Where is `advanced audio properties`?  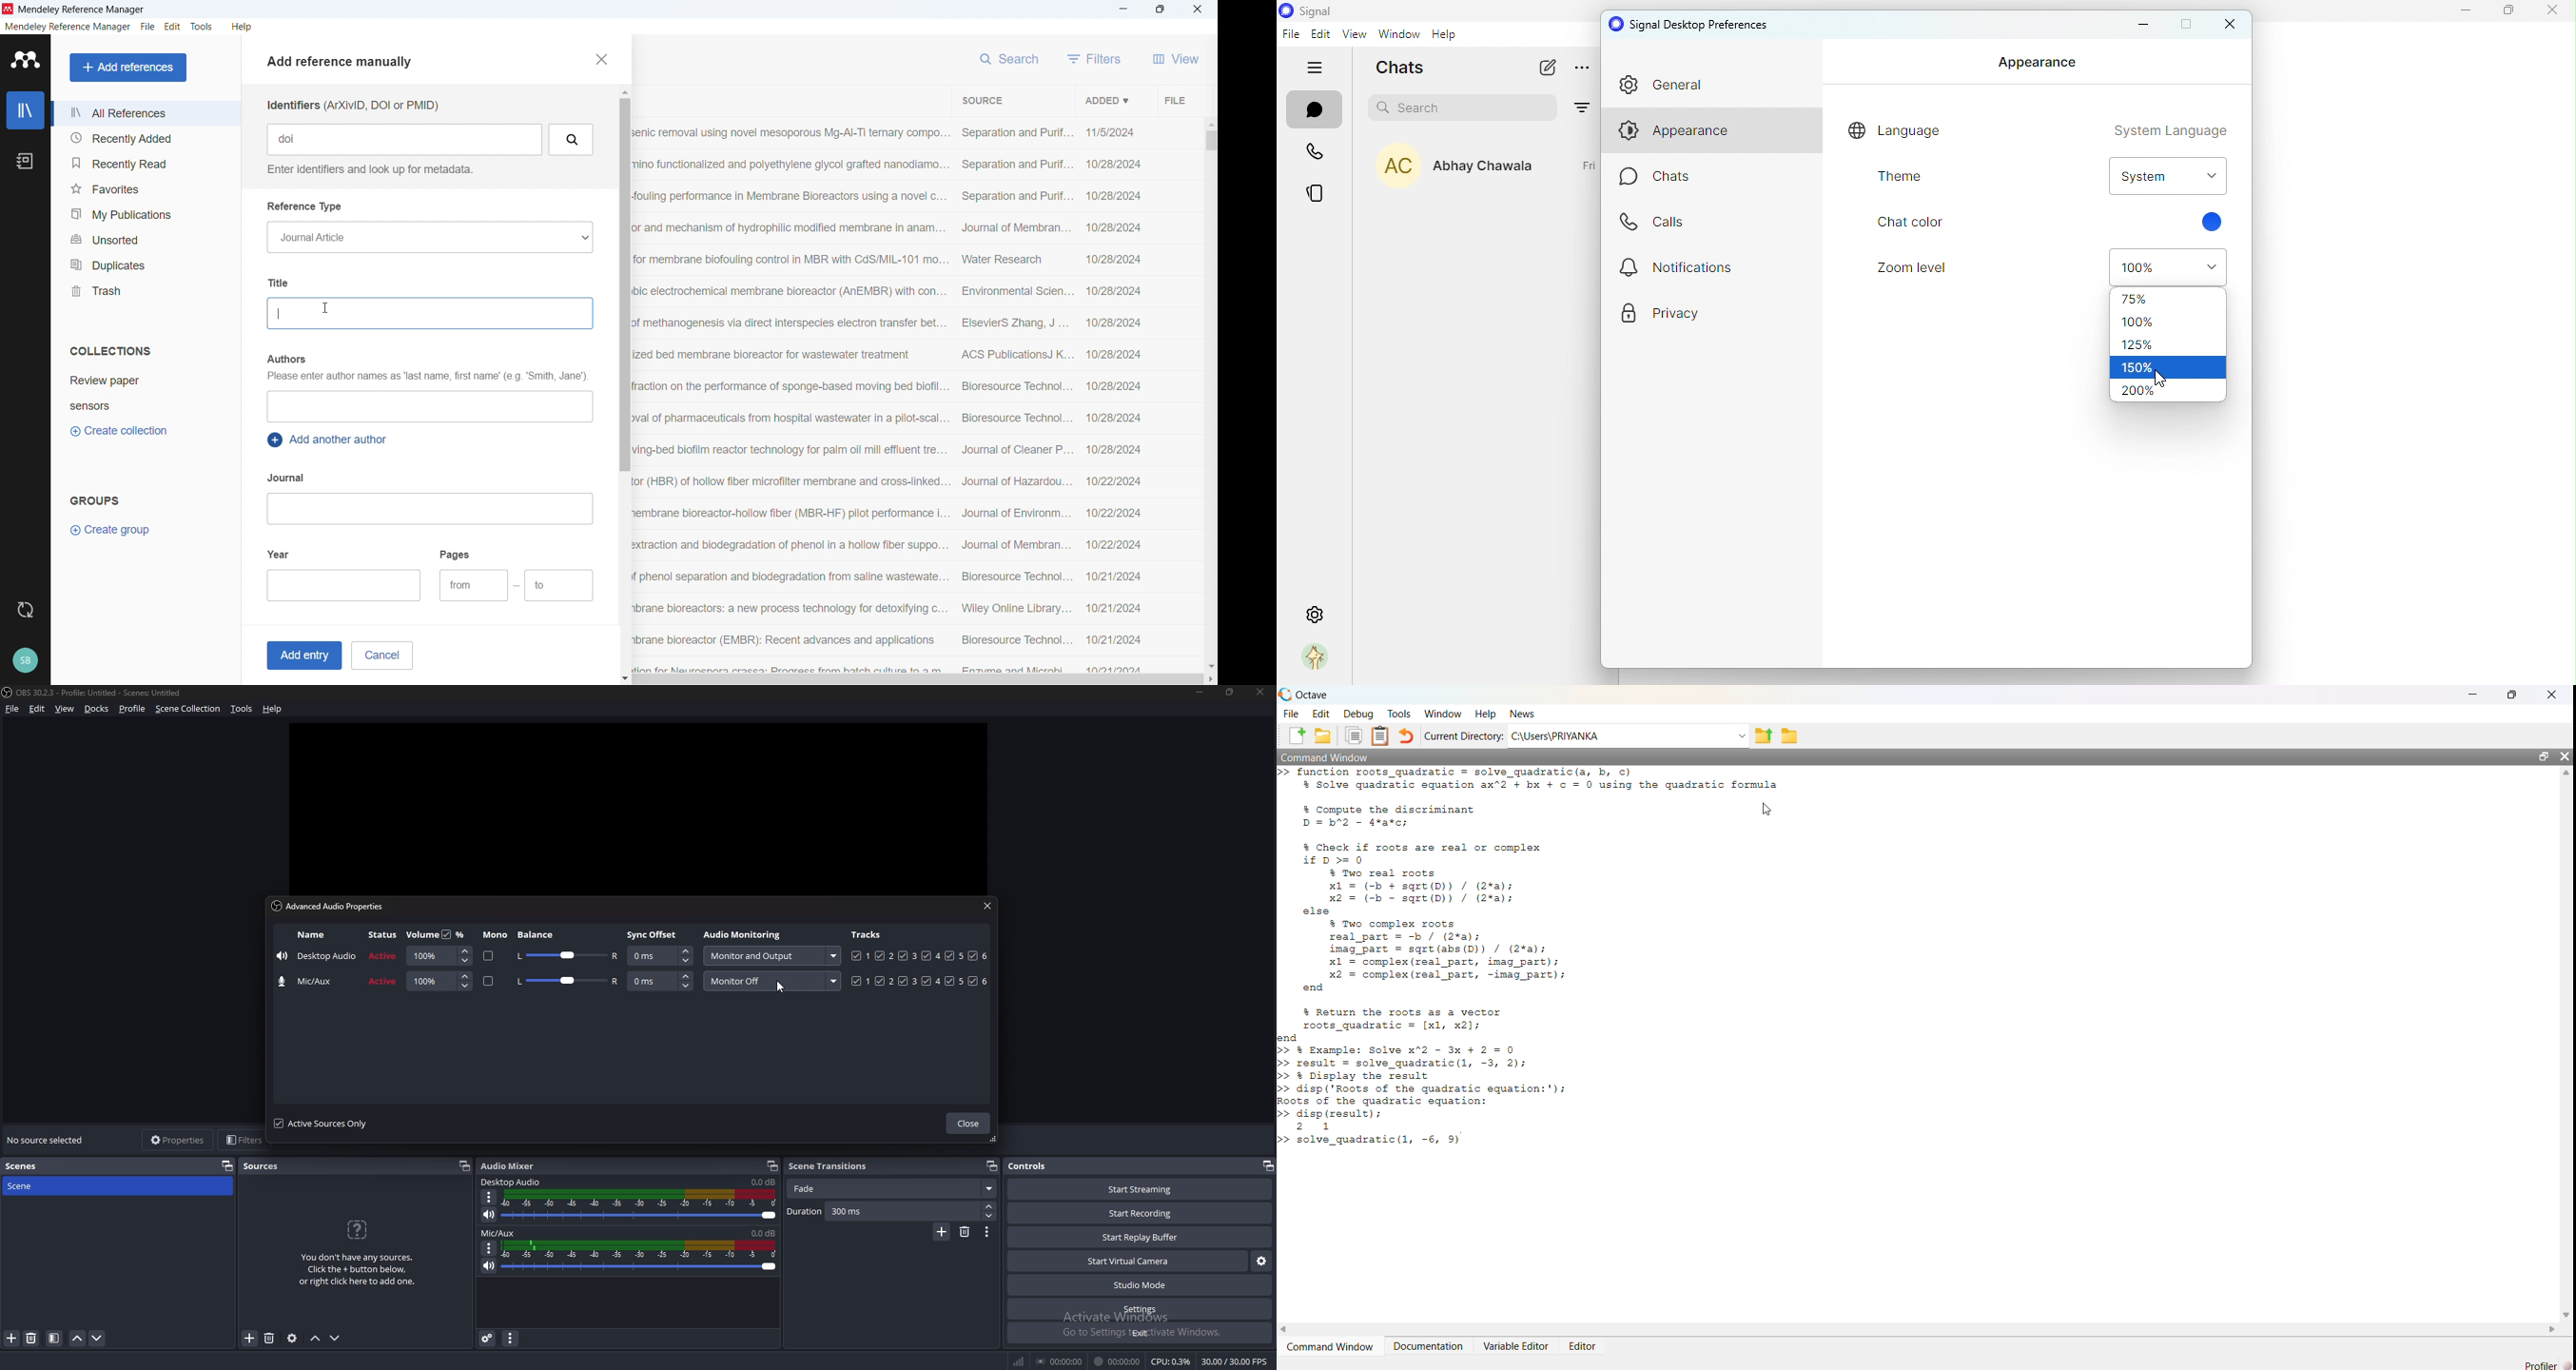 advanced audio properties is located at coordinates (328, 905).